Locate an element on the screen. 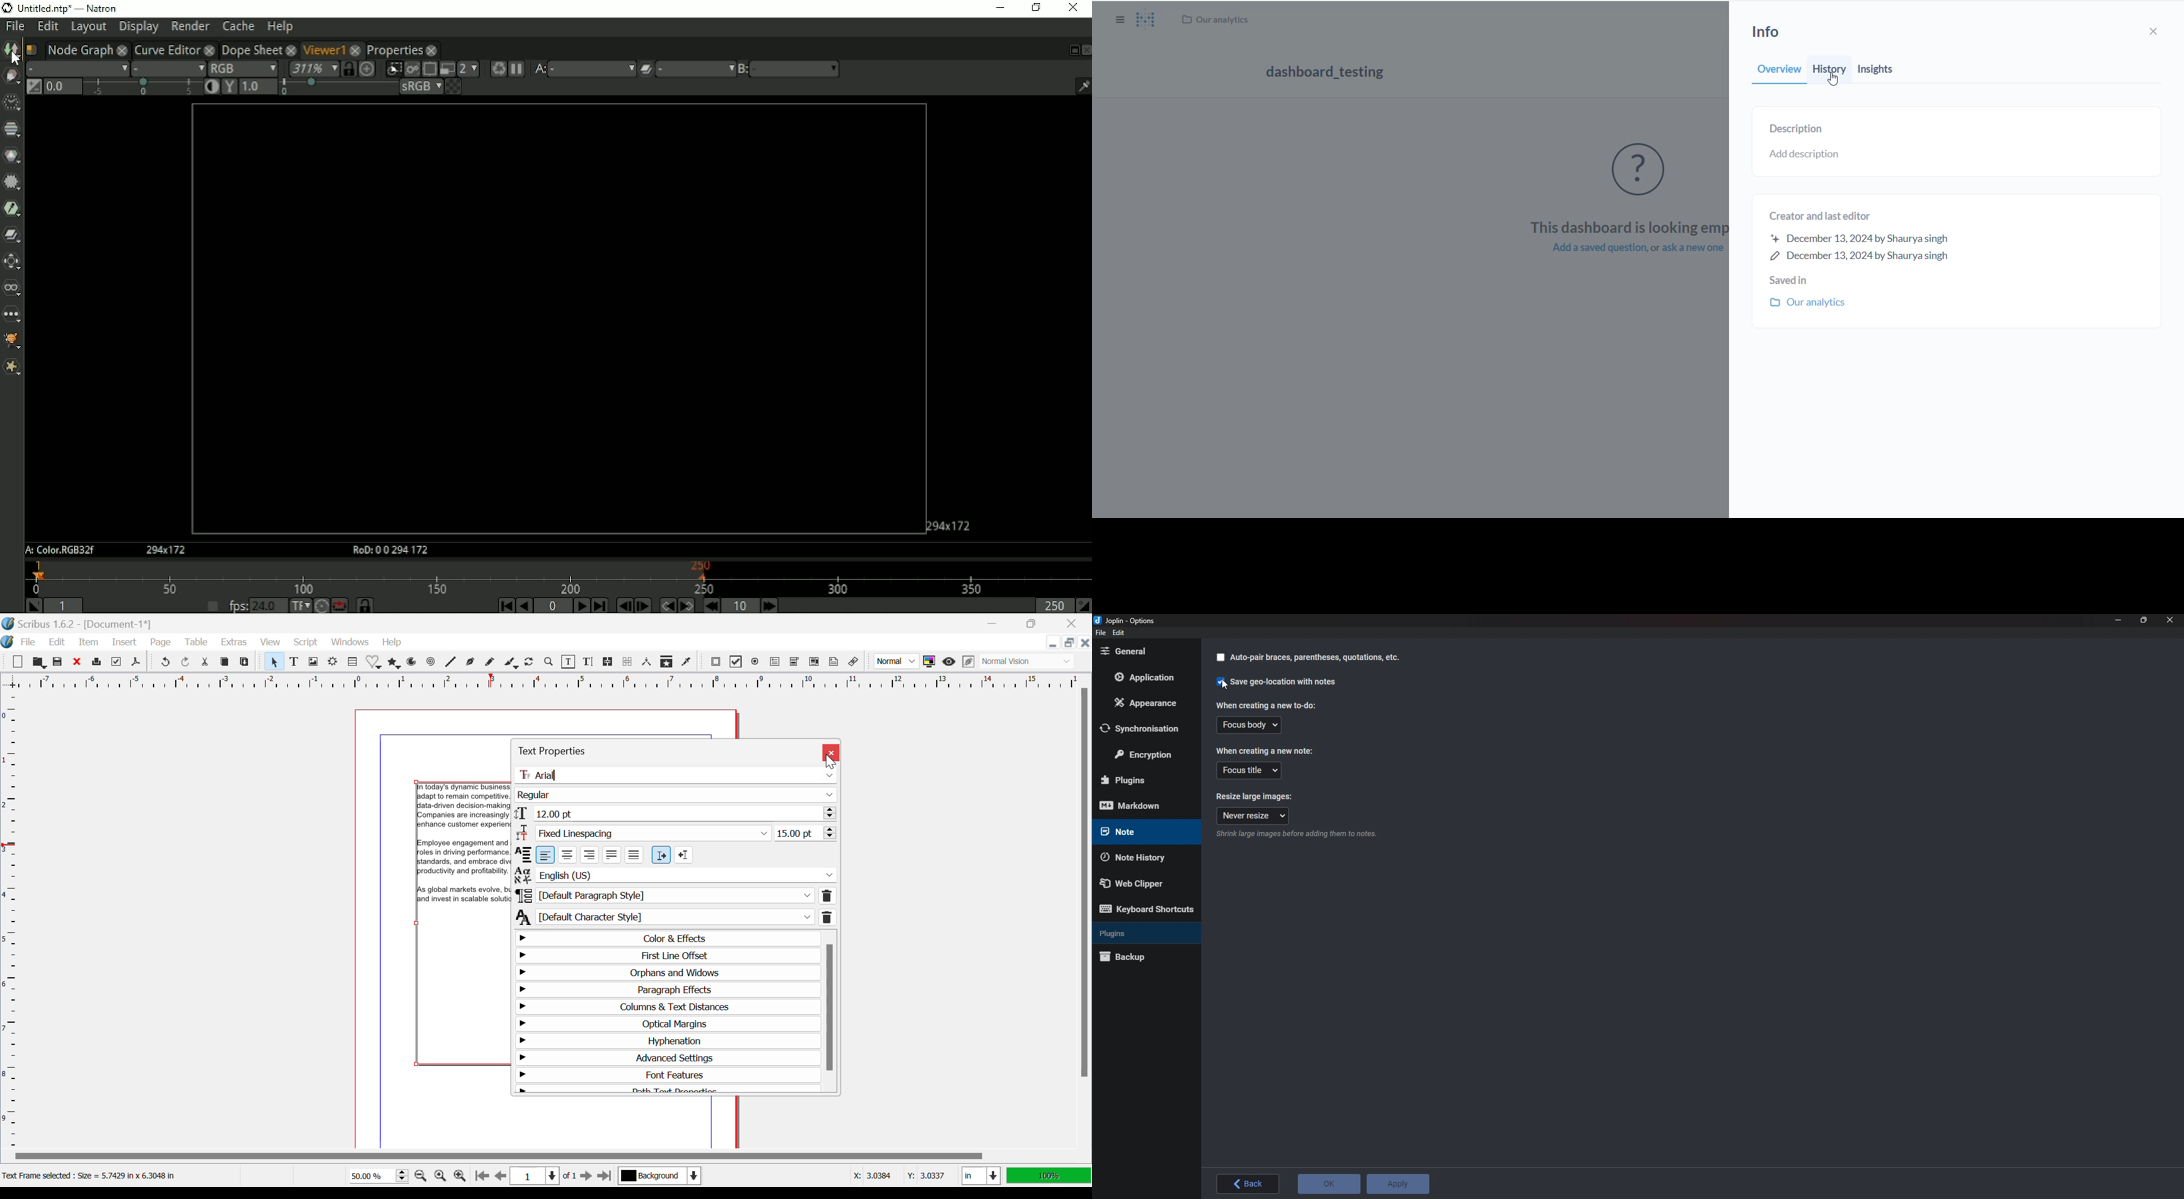 The height and width of the screenshot is (1204, 2184). Joplin is located at coordinates (1131, 621).